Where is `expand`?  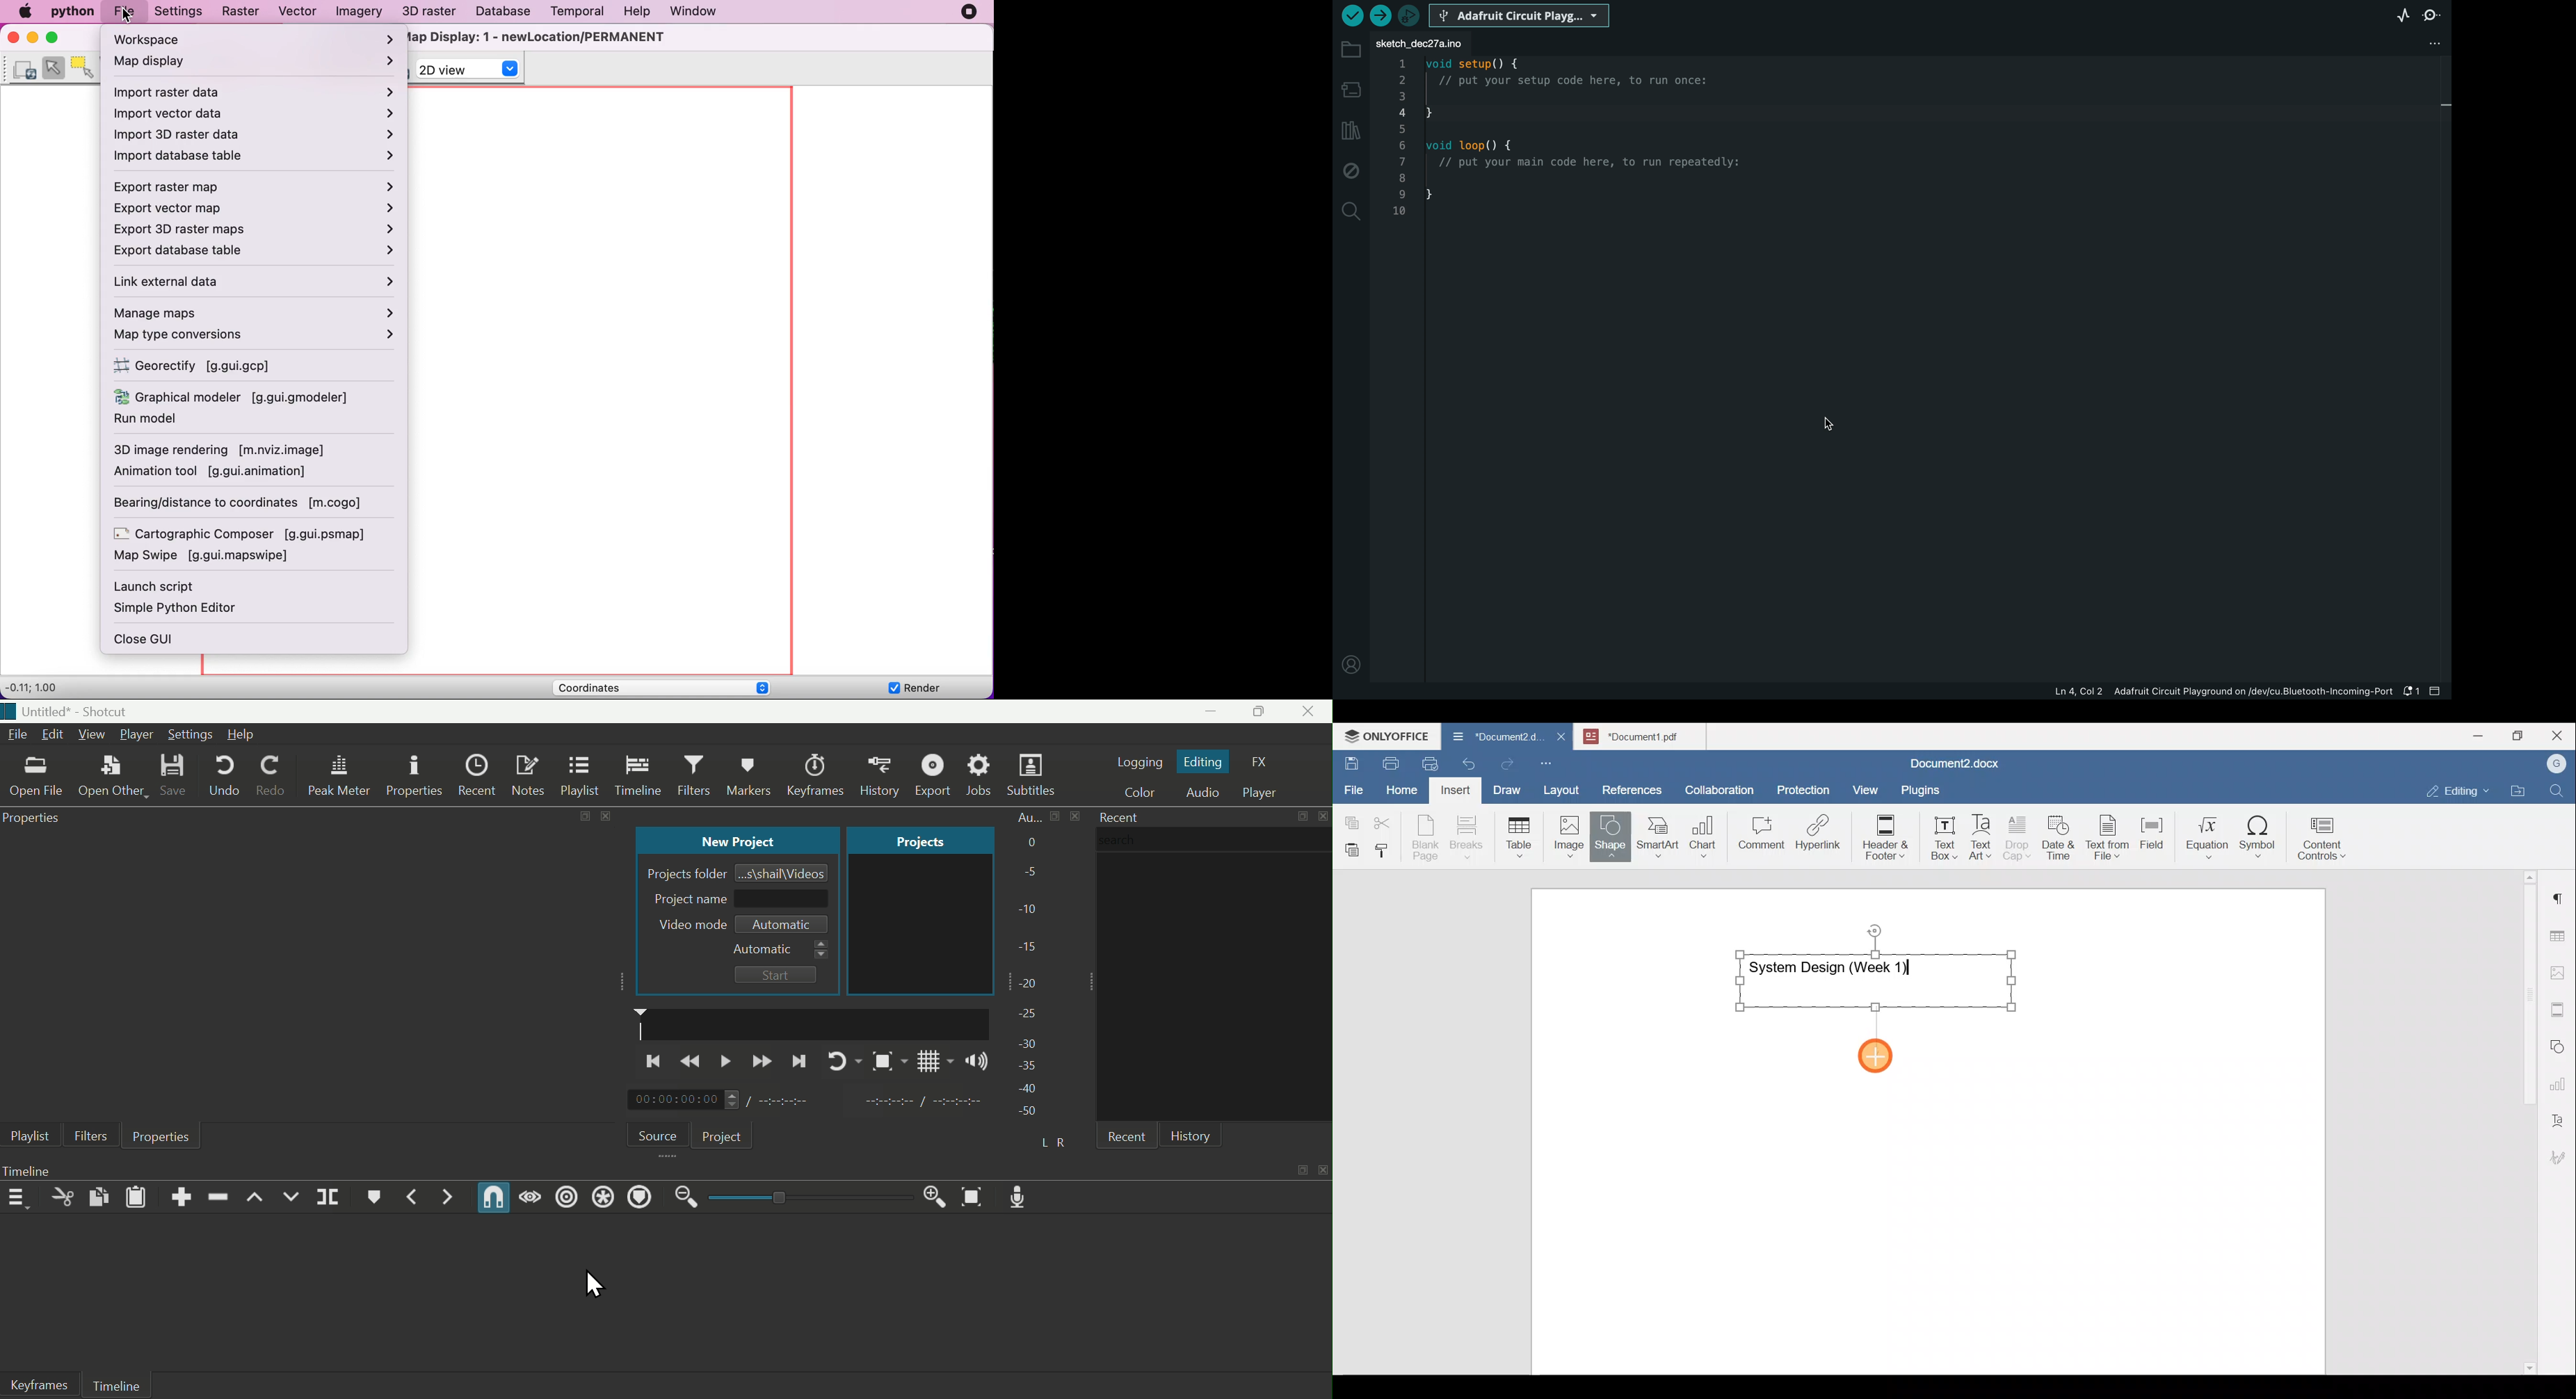
expand is located at coordinates (1301, 1170).